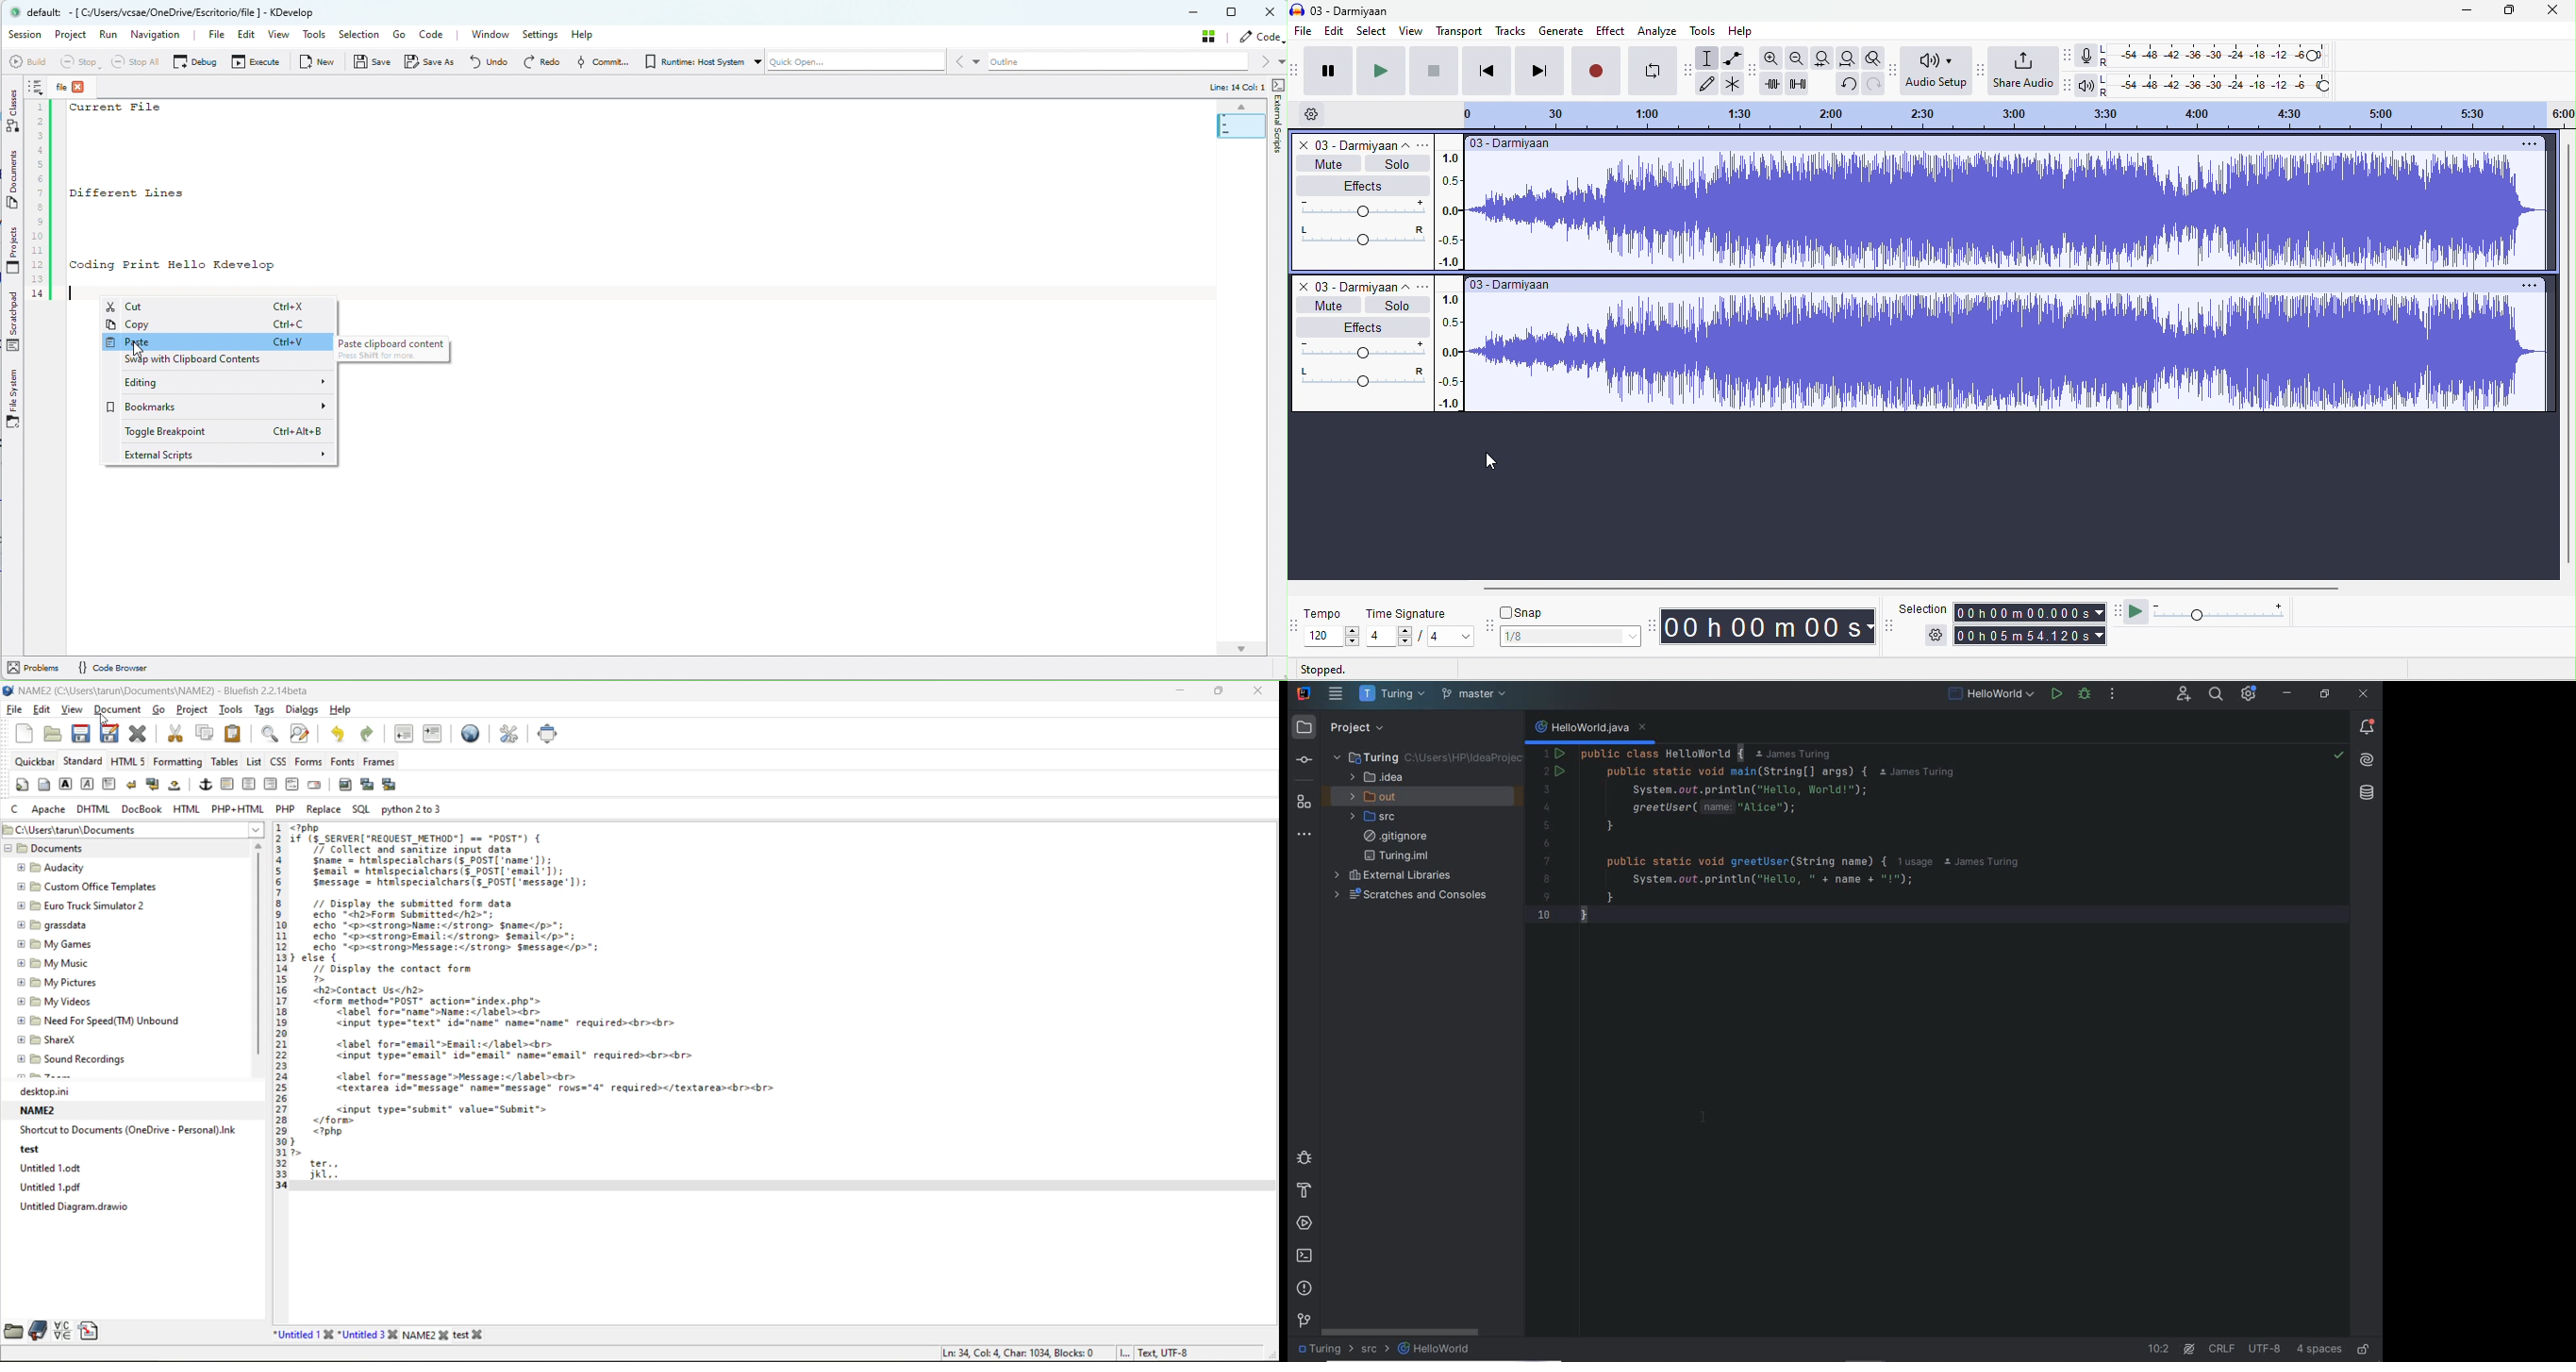  What do you see at coordinates (2086, 85) in the screenshot?
I see `playback meter` at bounding box center [2086, 85].